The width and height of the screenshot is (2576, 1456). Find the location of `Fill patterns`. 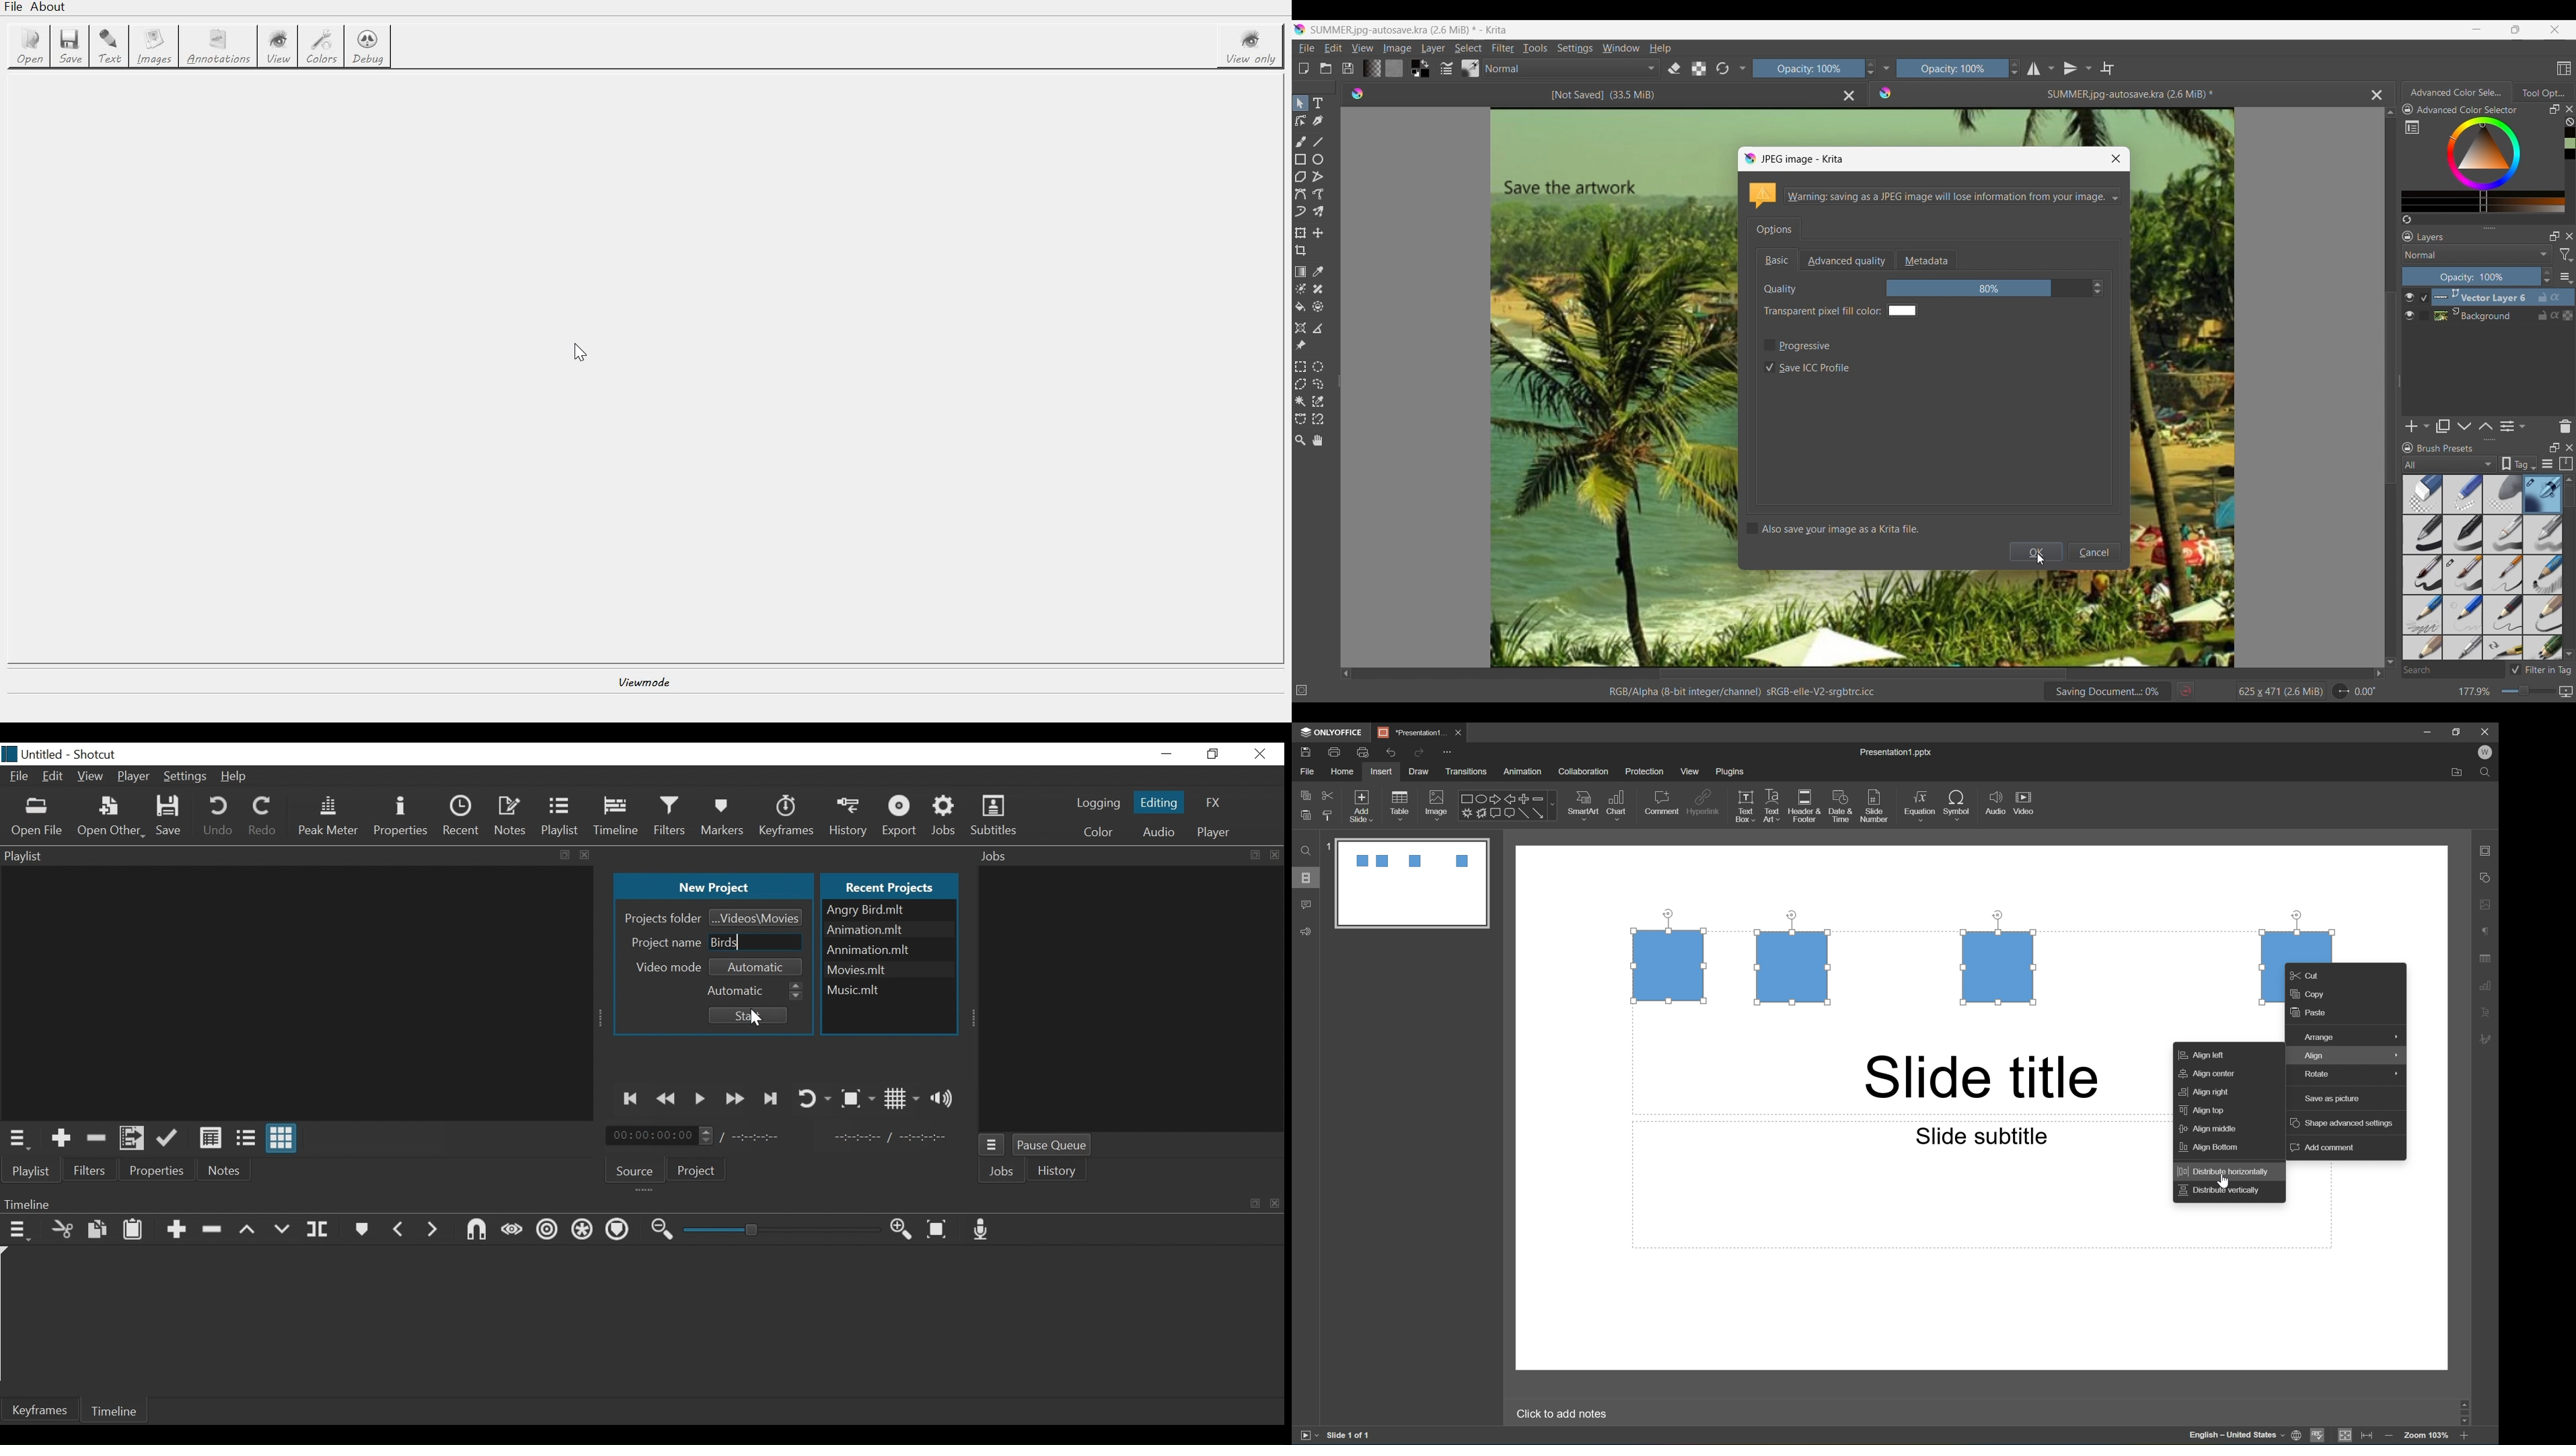

Fill patterns is located at coordinates (1394, 68).